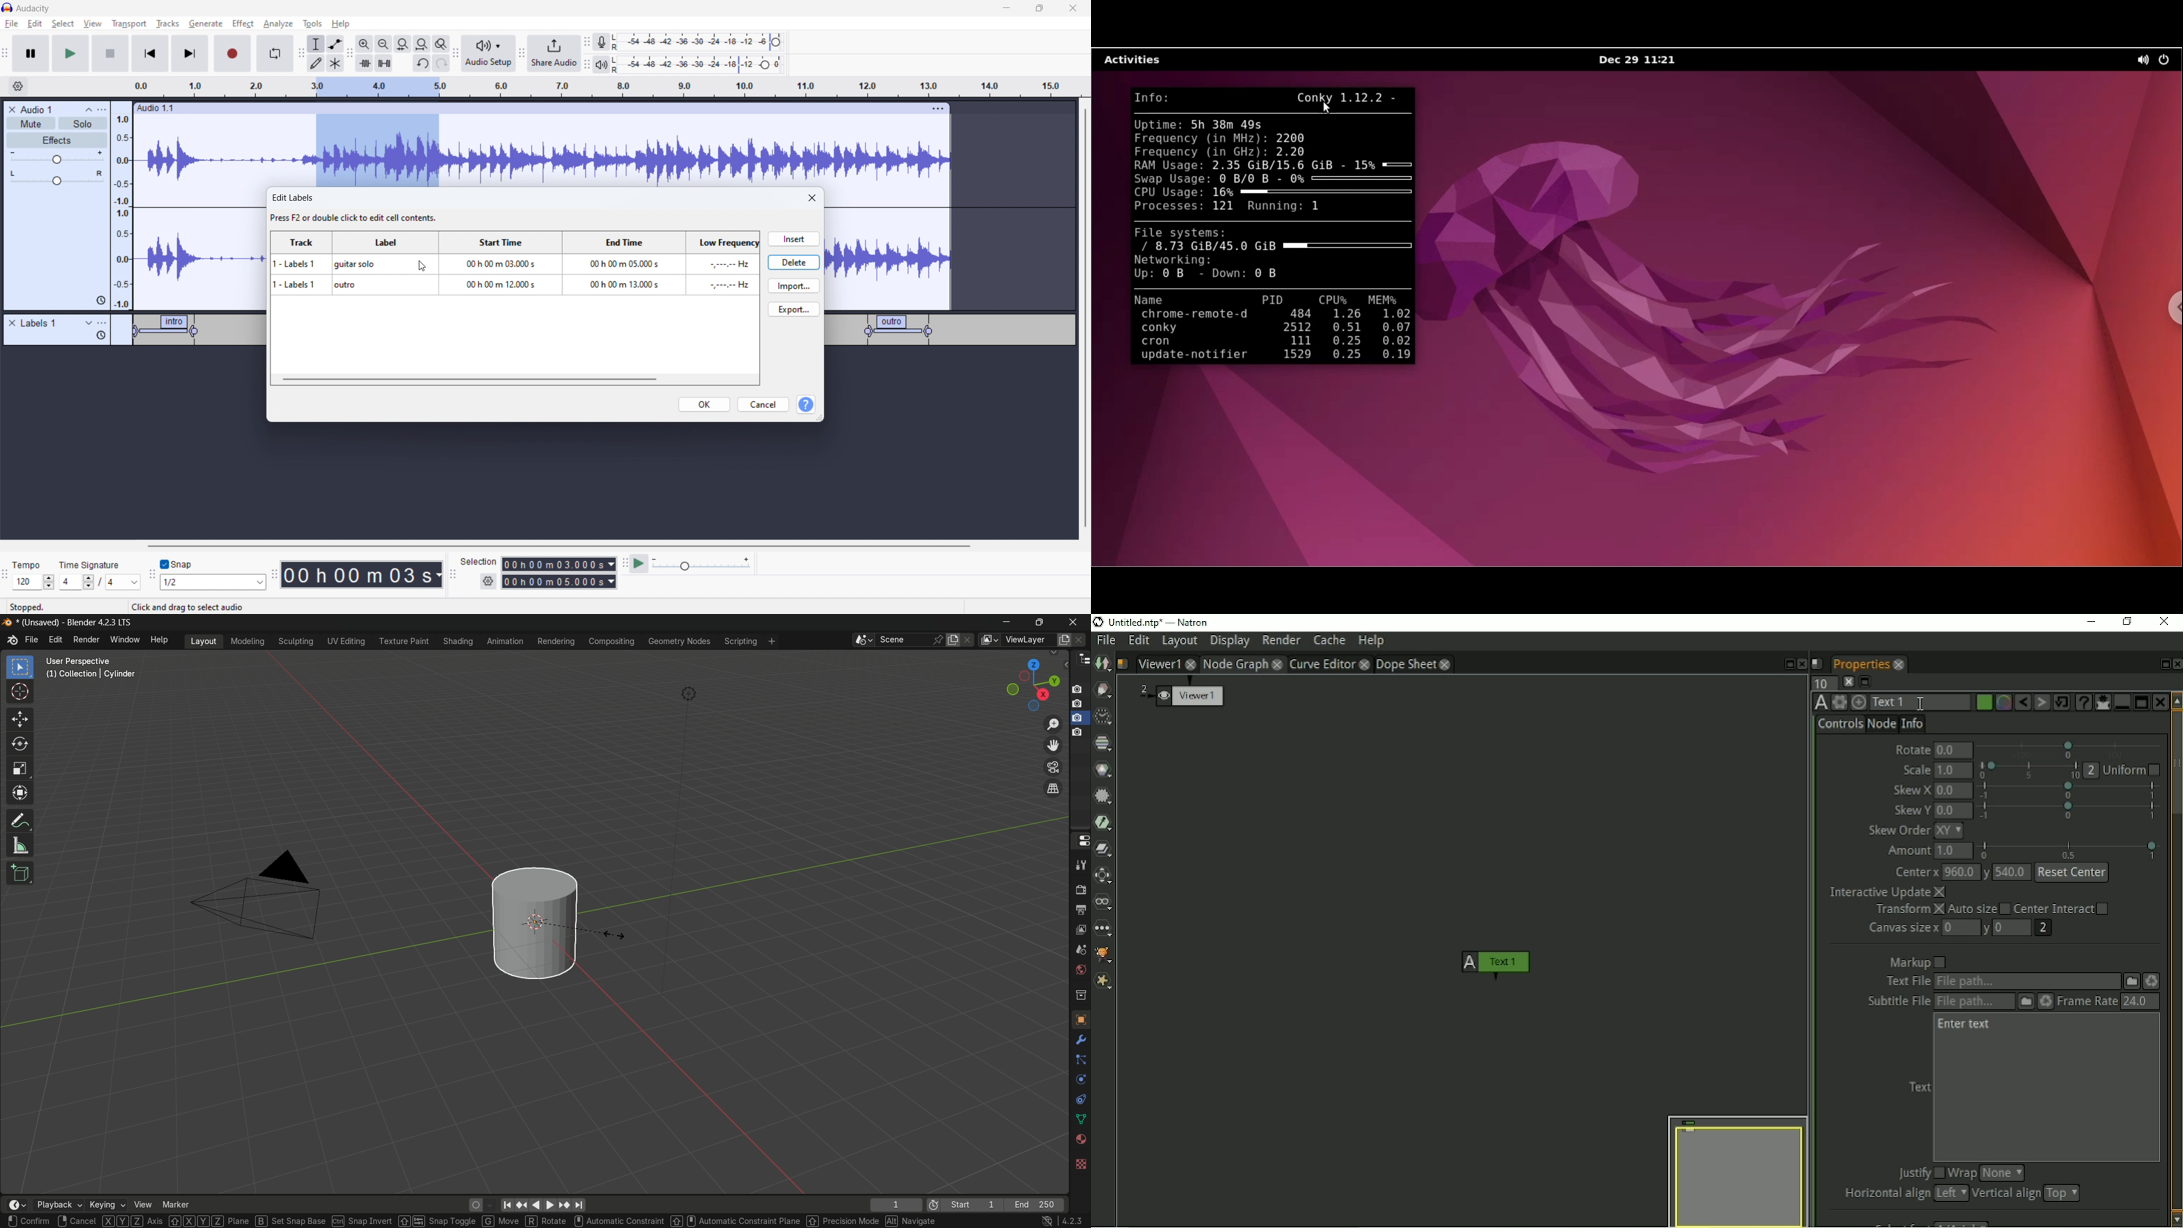  What do you see at coordinates (764, 405) in the screenshot?
I see `cancel` at bounding box center [764, 405].